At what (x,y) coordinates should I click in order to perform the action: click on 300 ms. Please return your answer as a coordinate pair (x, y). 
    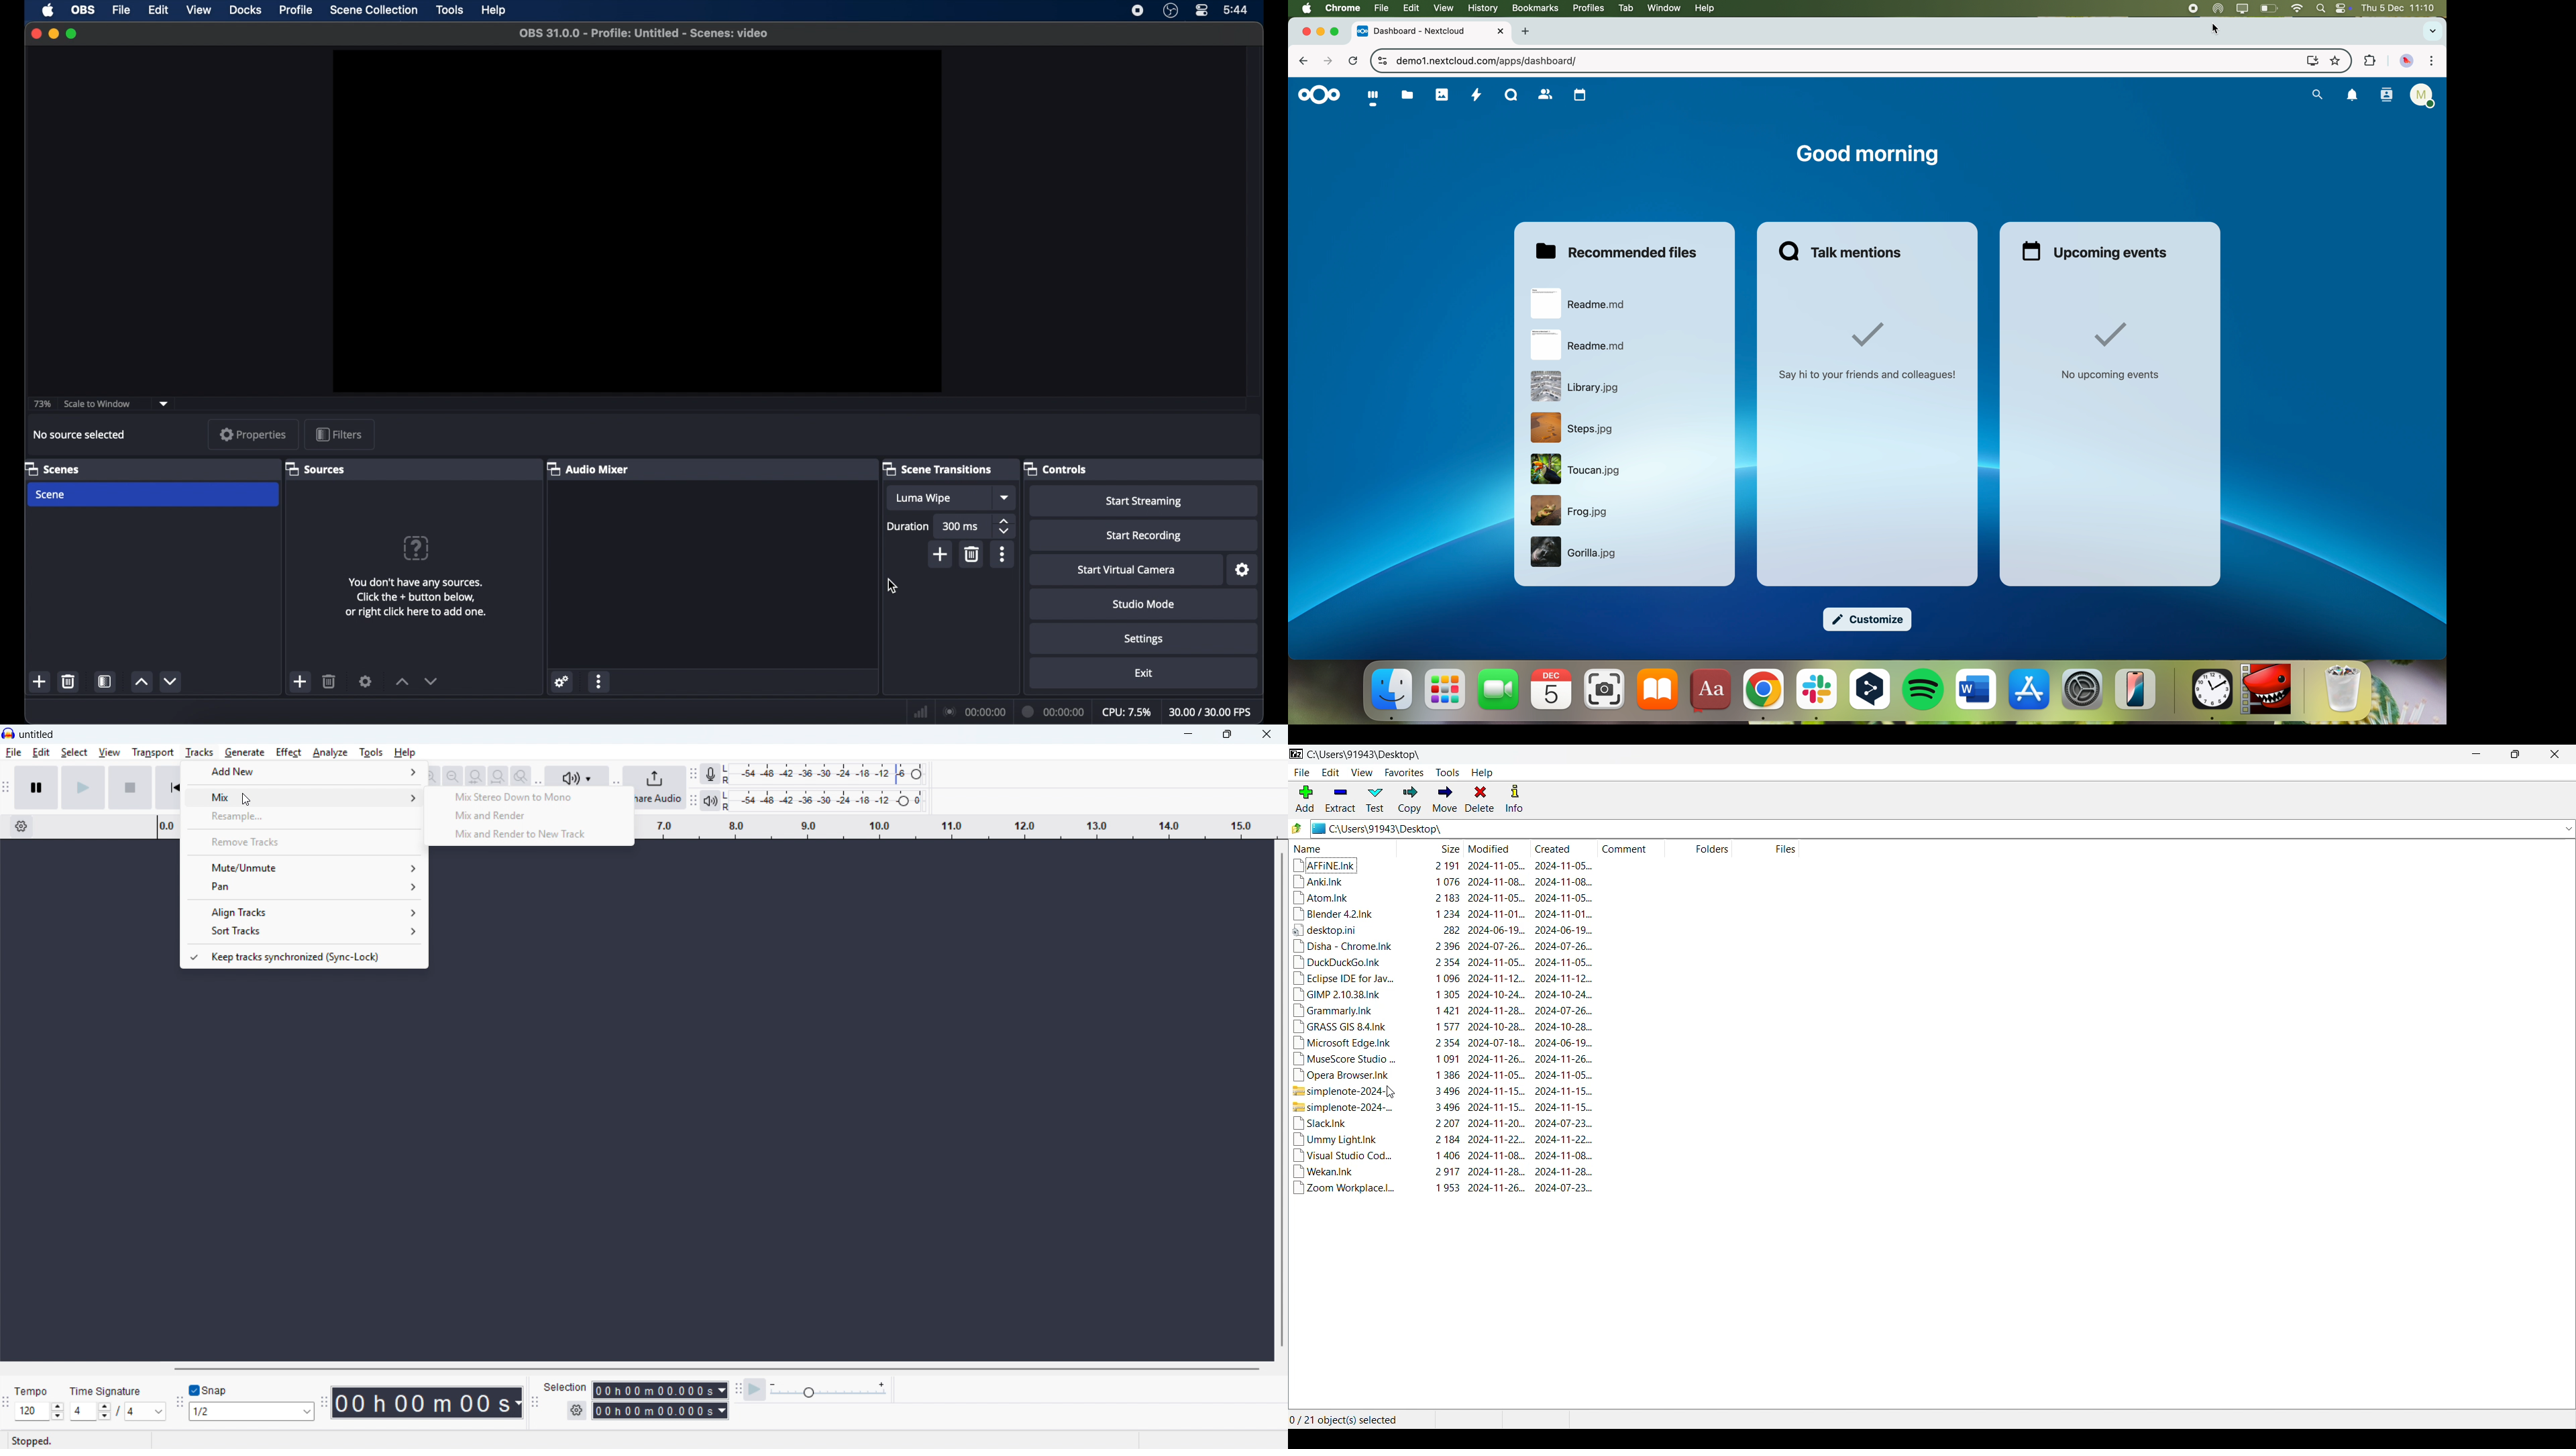
    Looking at the image, I should click on (962, 526).